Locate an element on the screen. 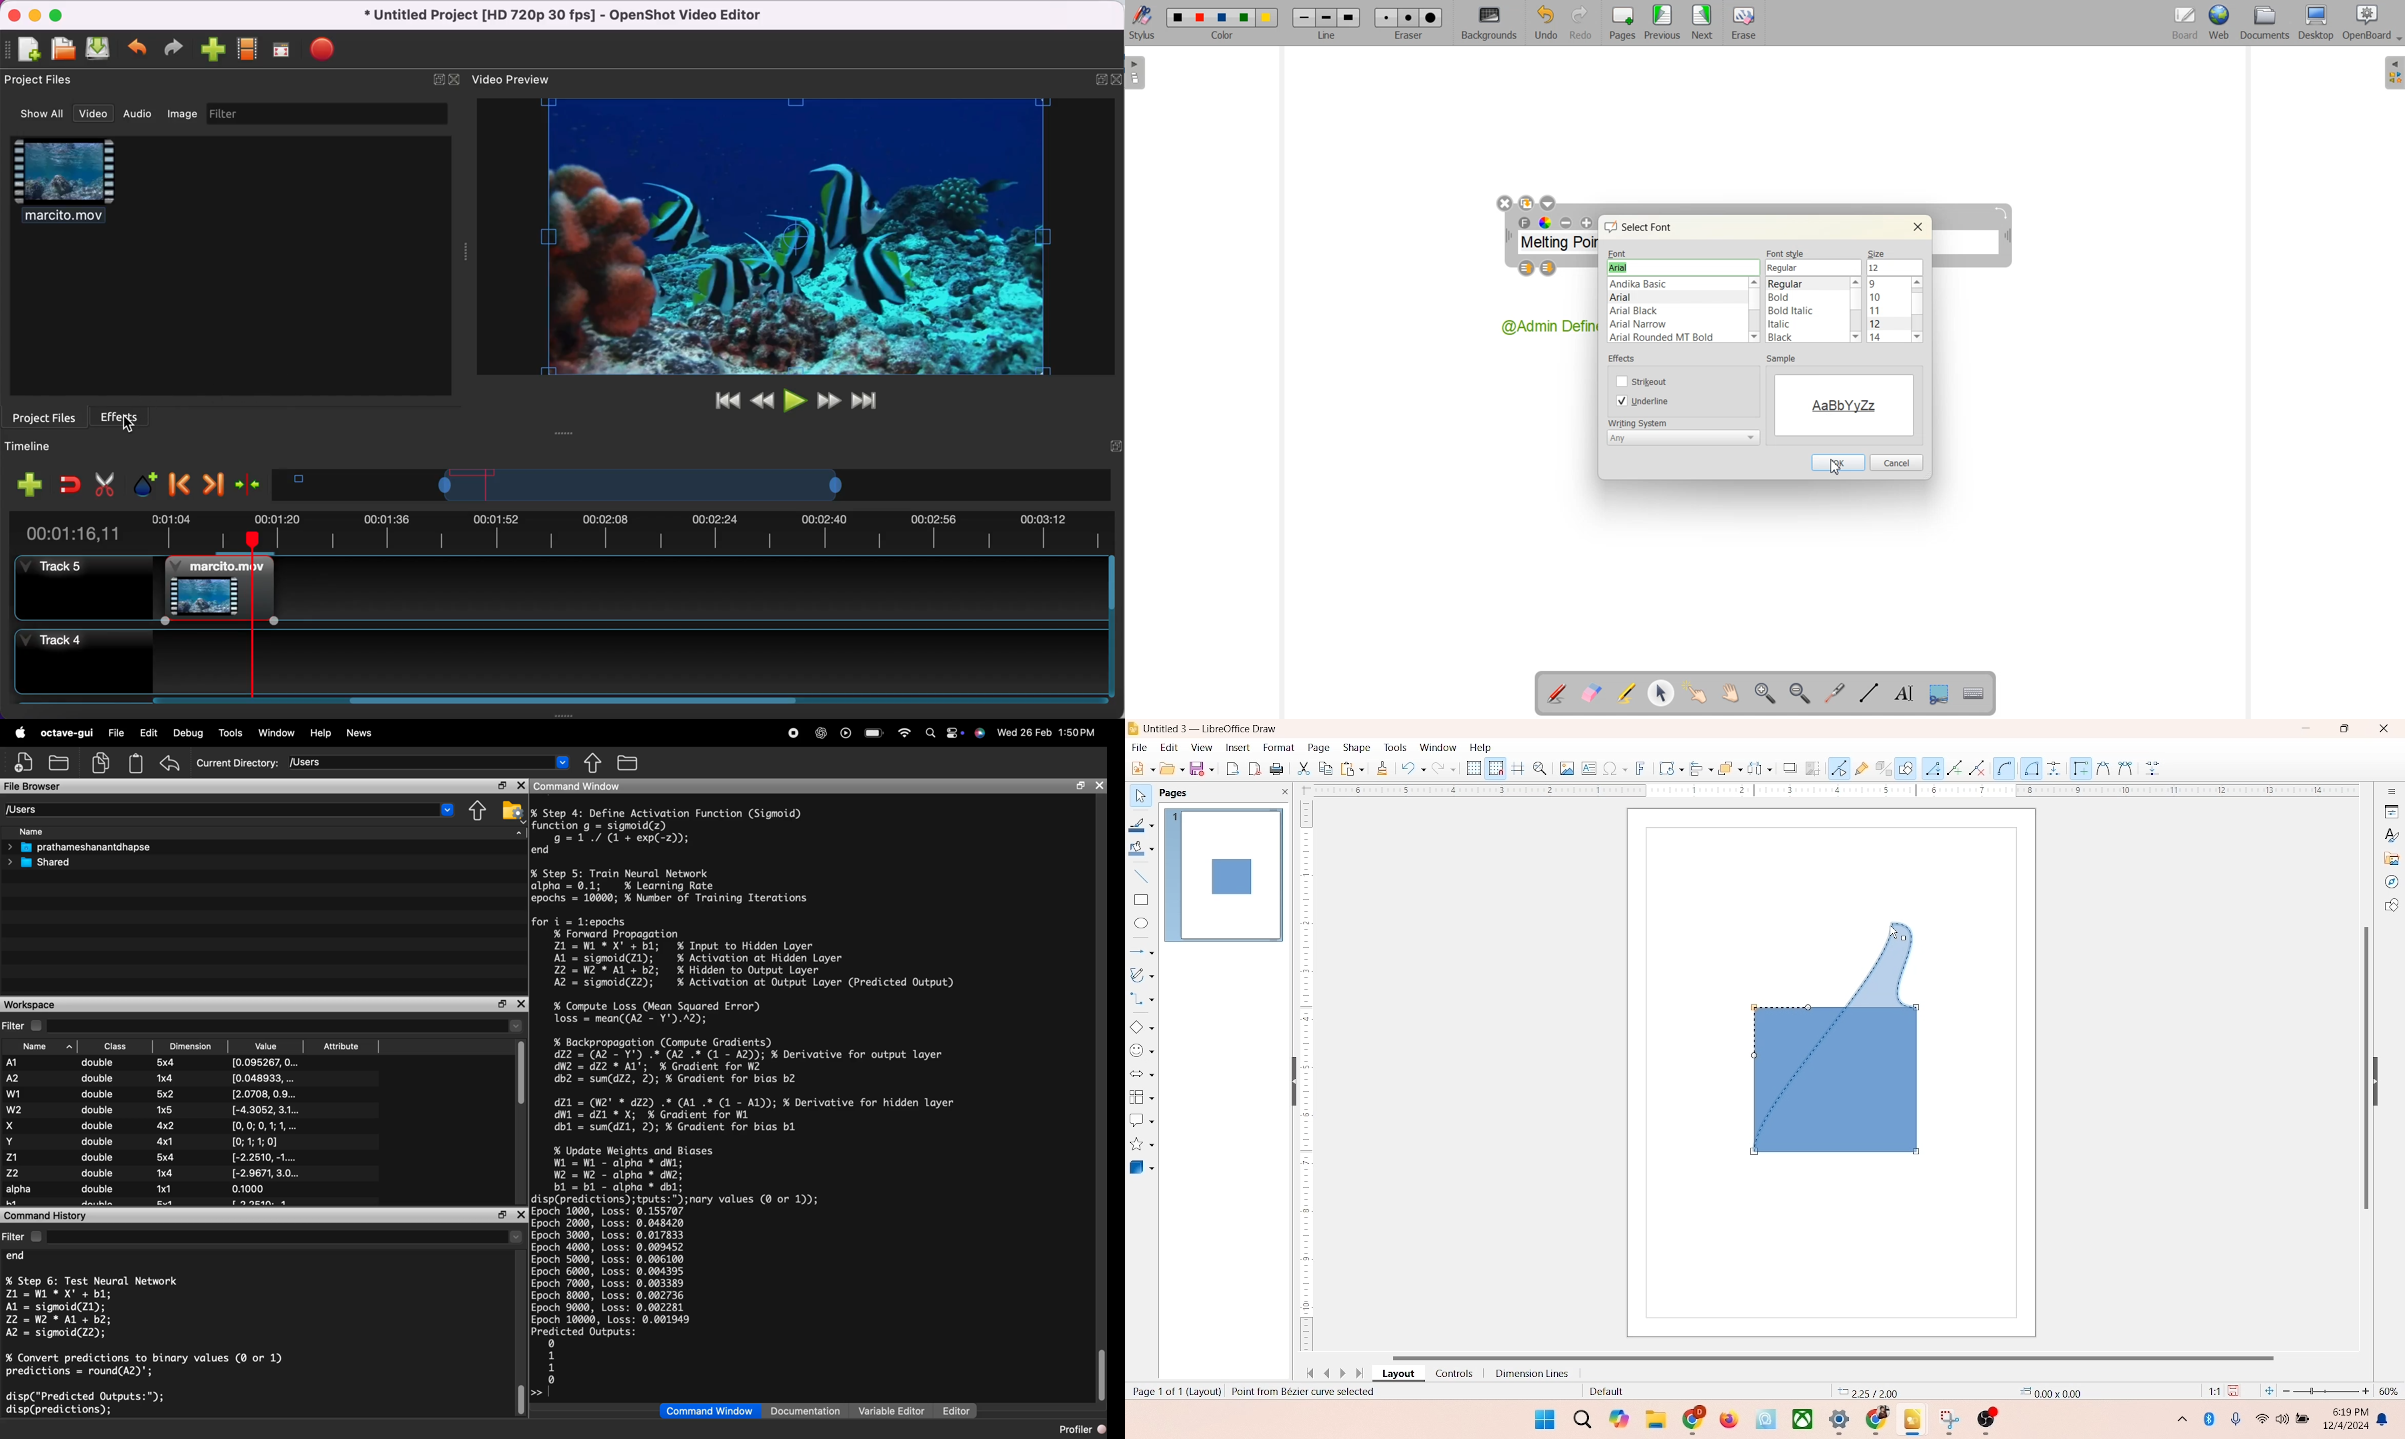 The image size is (2408, 1456). previous page is located at coordinates (1327, 1373).